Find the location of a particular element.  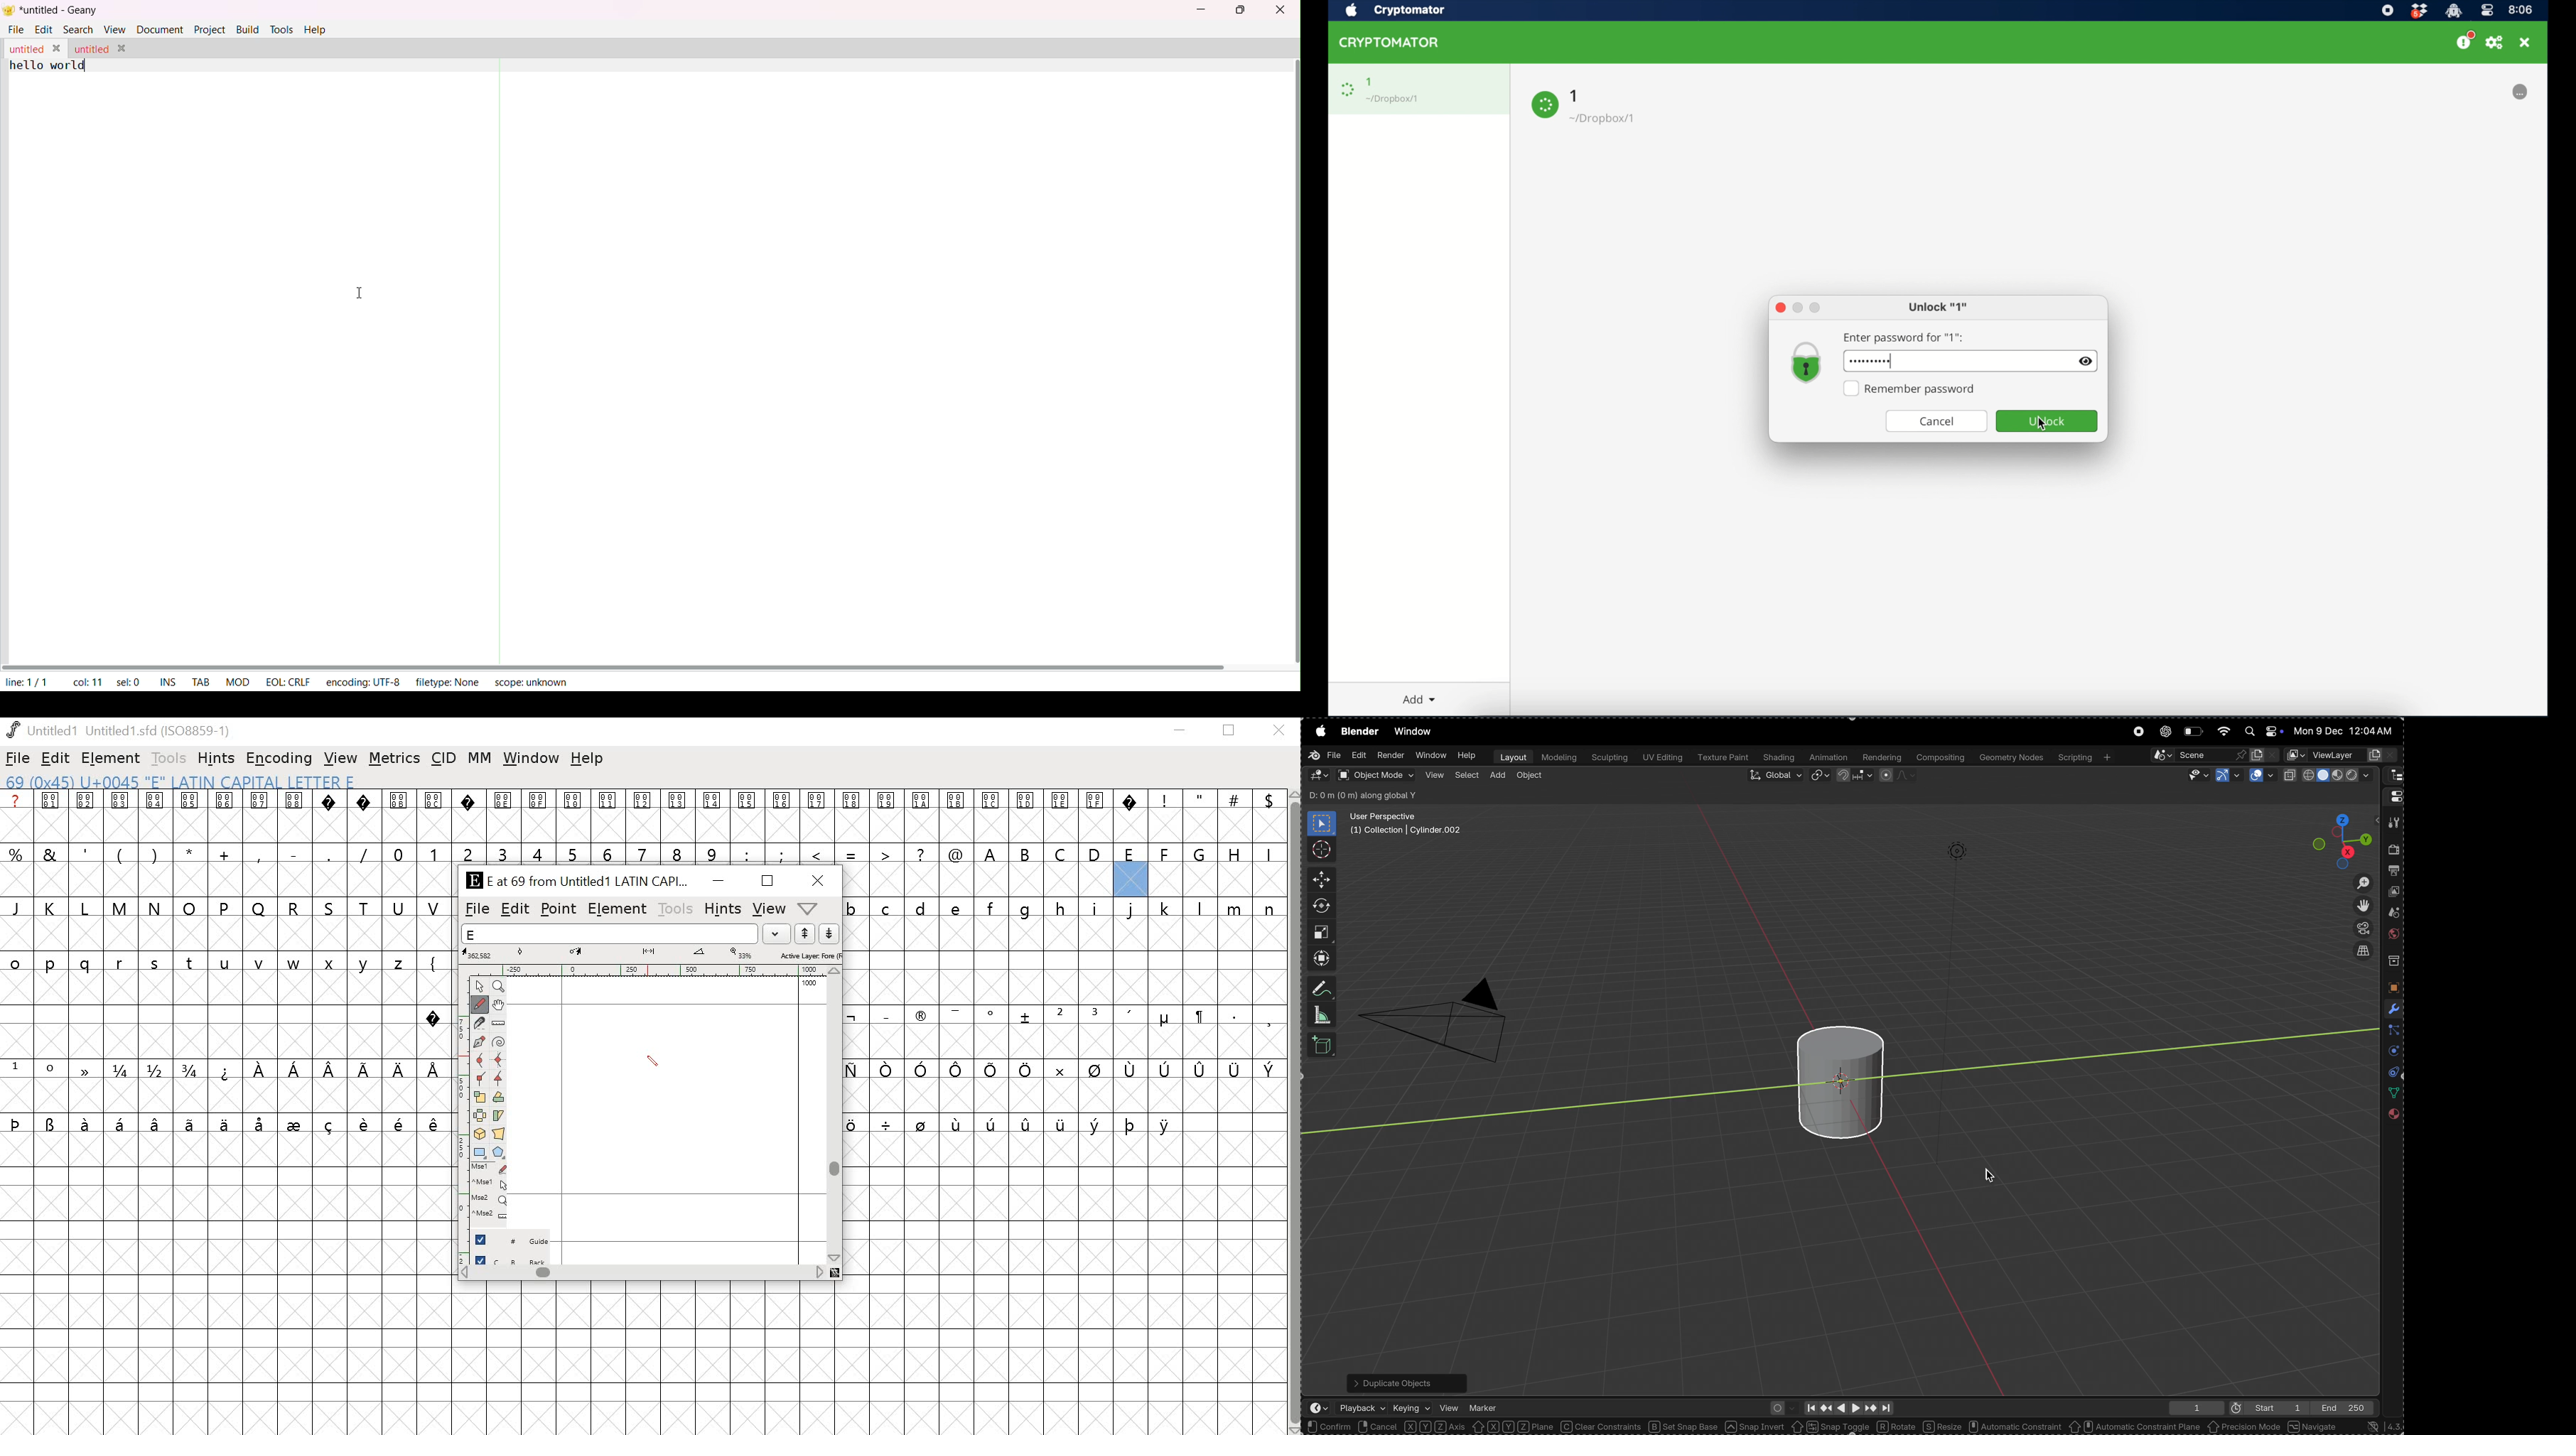

Polygon/star is located at coordinates (497, 1153).